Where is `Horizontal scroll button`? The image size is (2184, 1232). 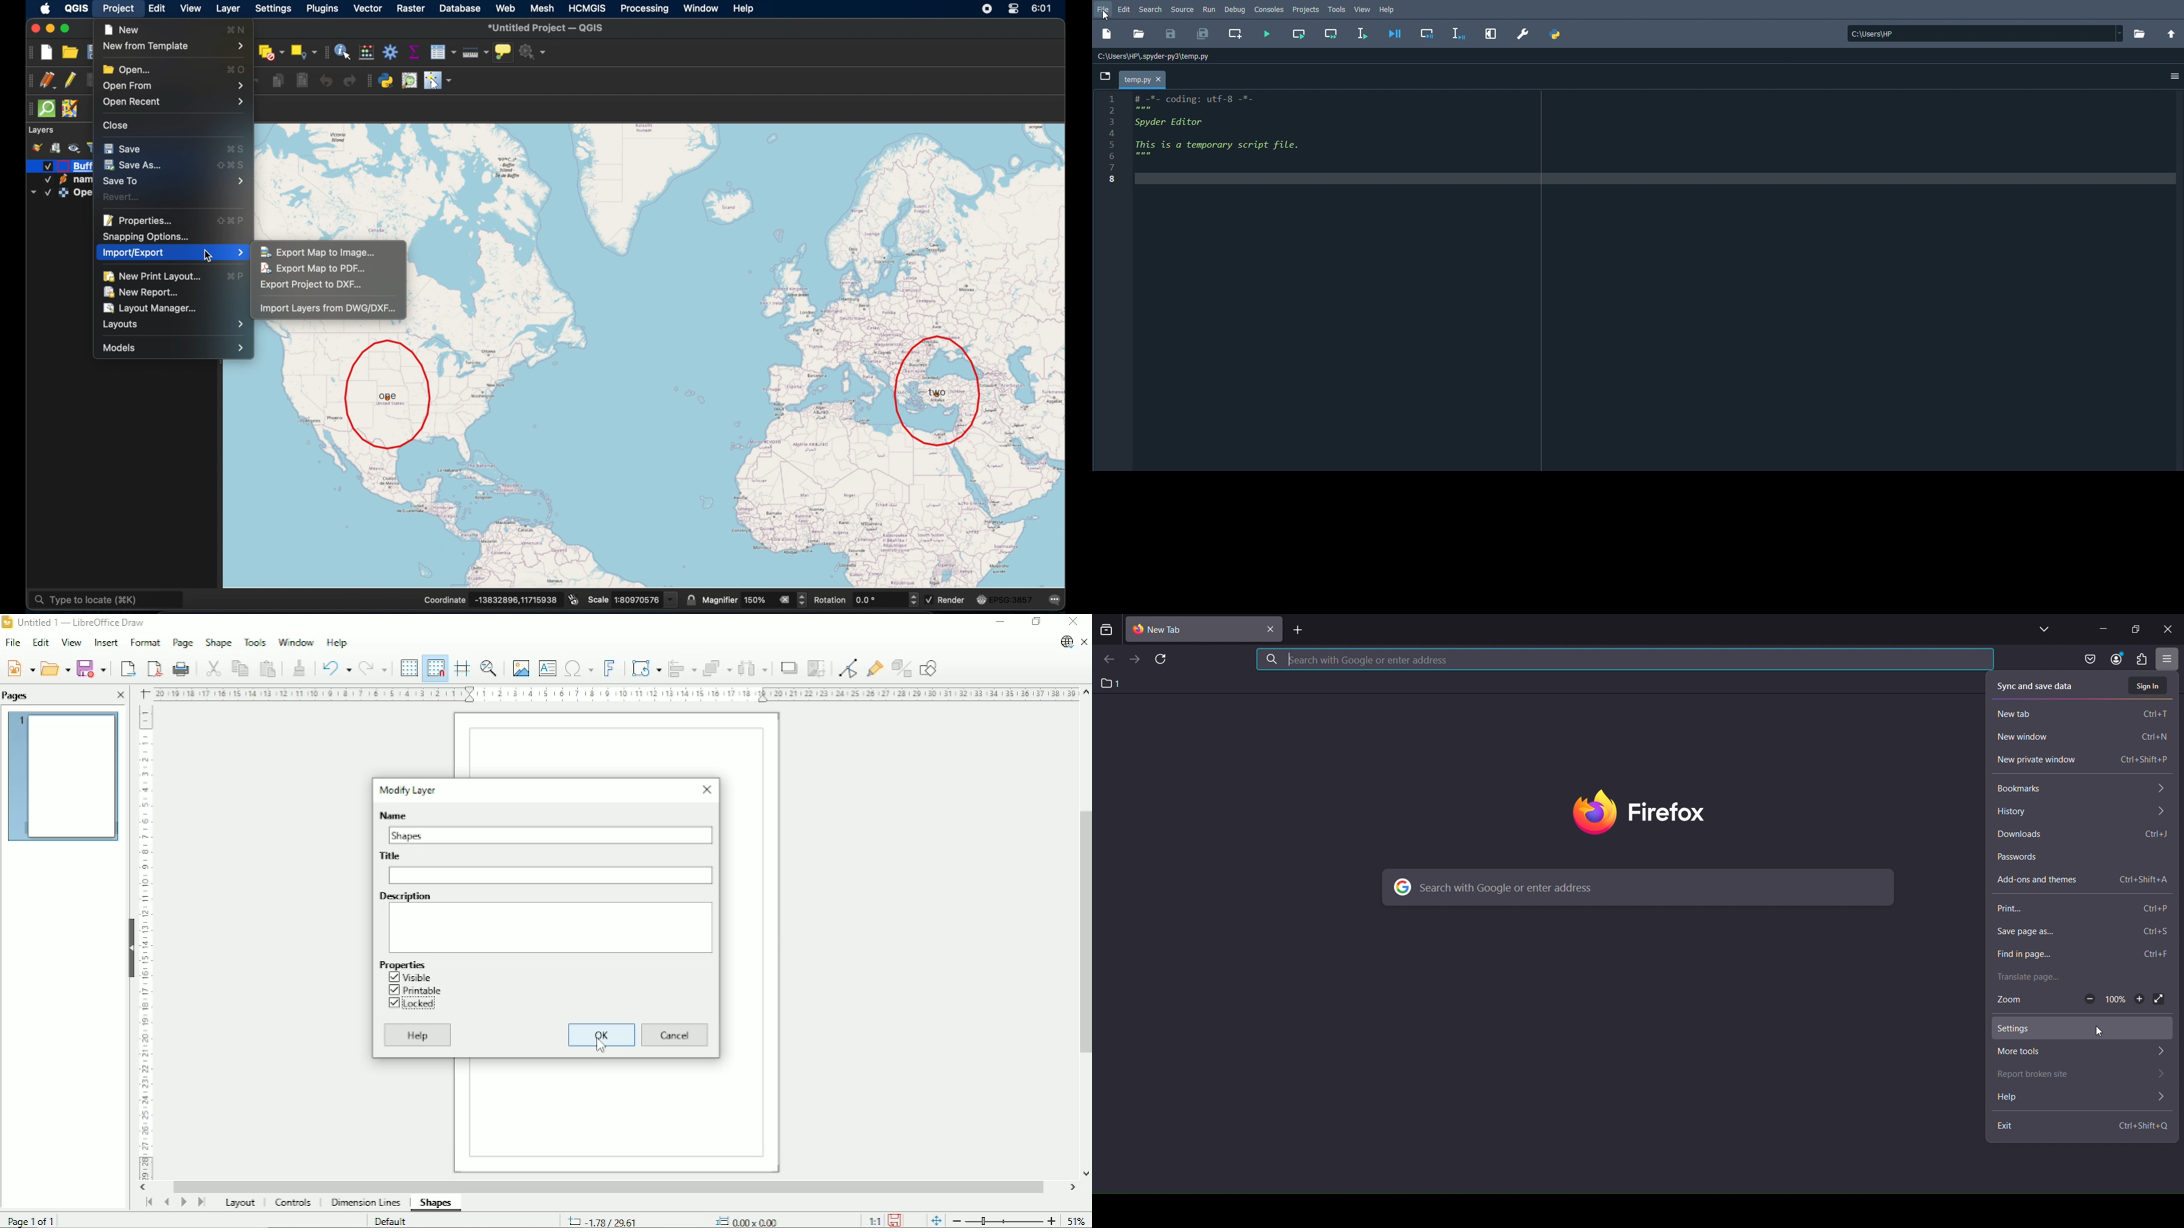 Horizontal scroll button is located at coordinates (1072, 1187).